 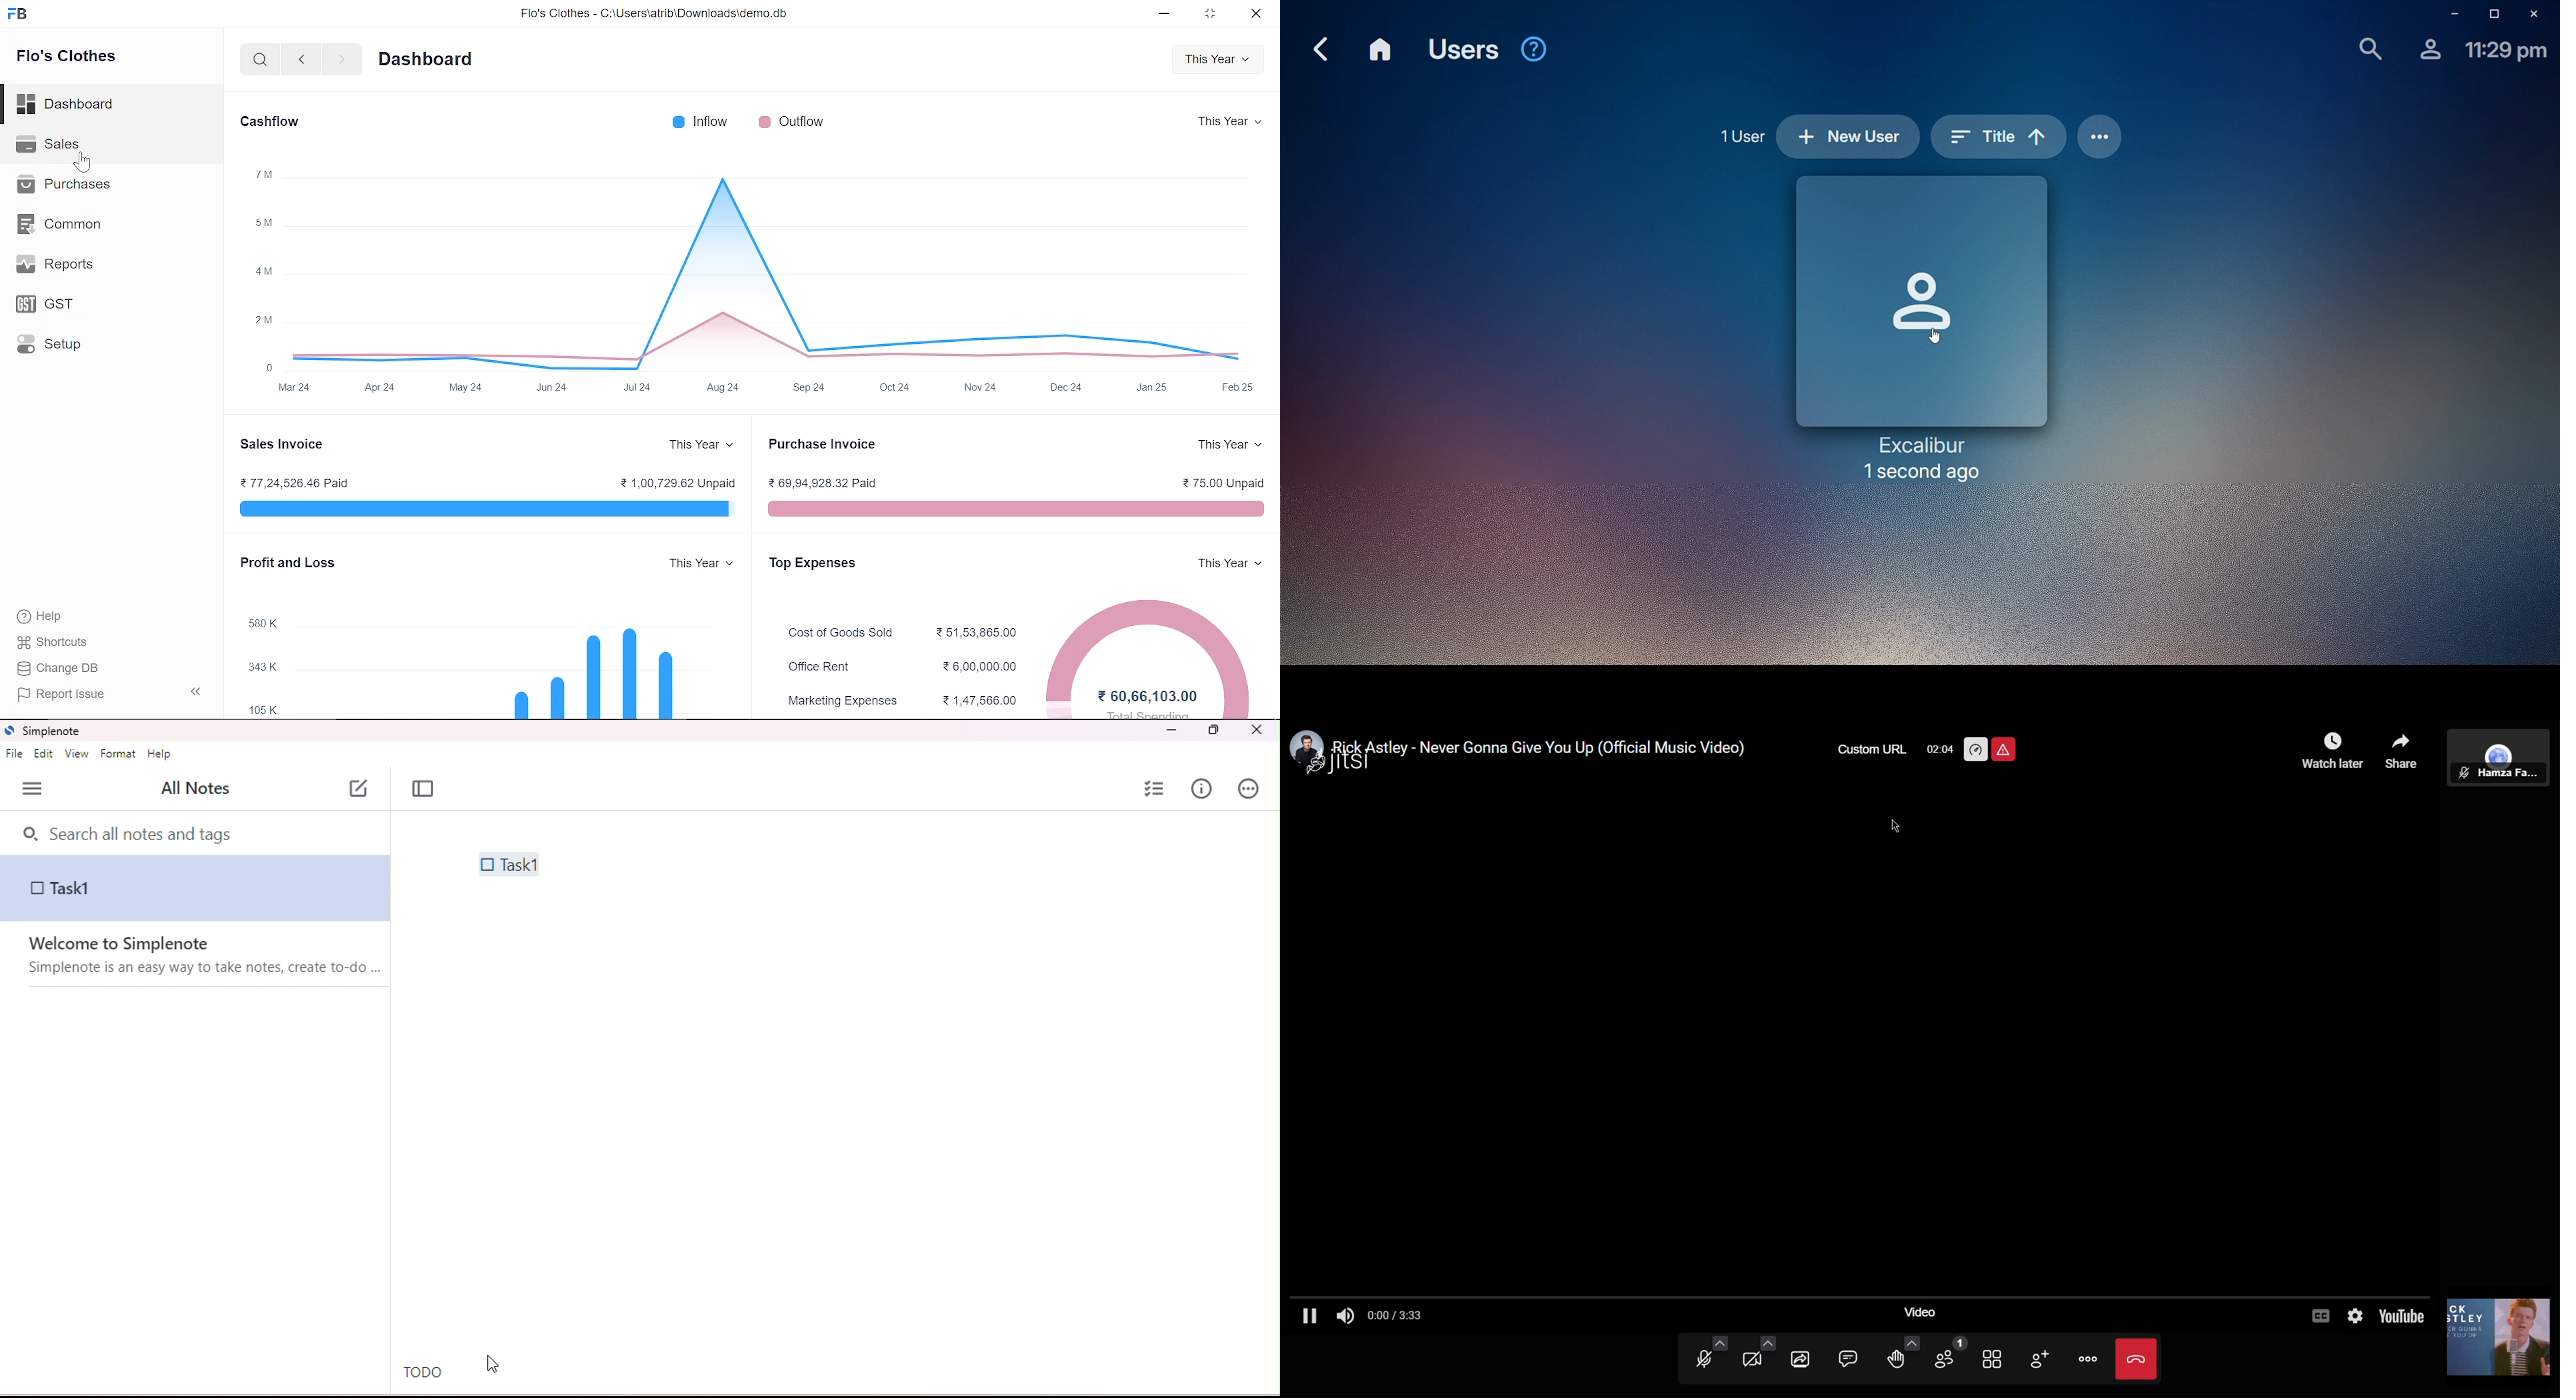 I want to click on view, so click(x=76, y=755).